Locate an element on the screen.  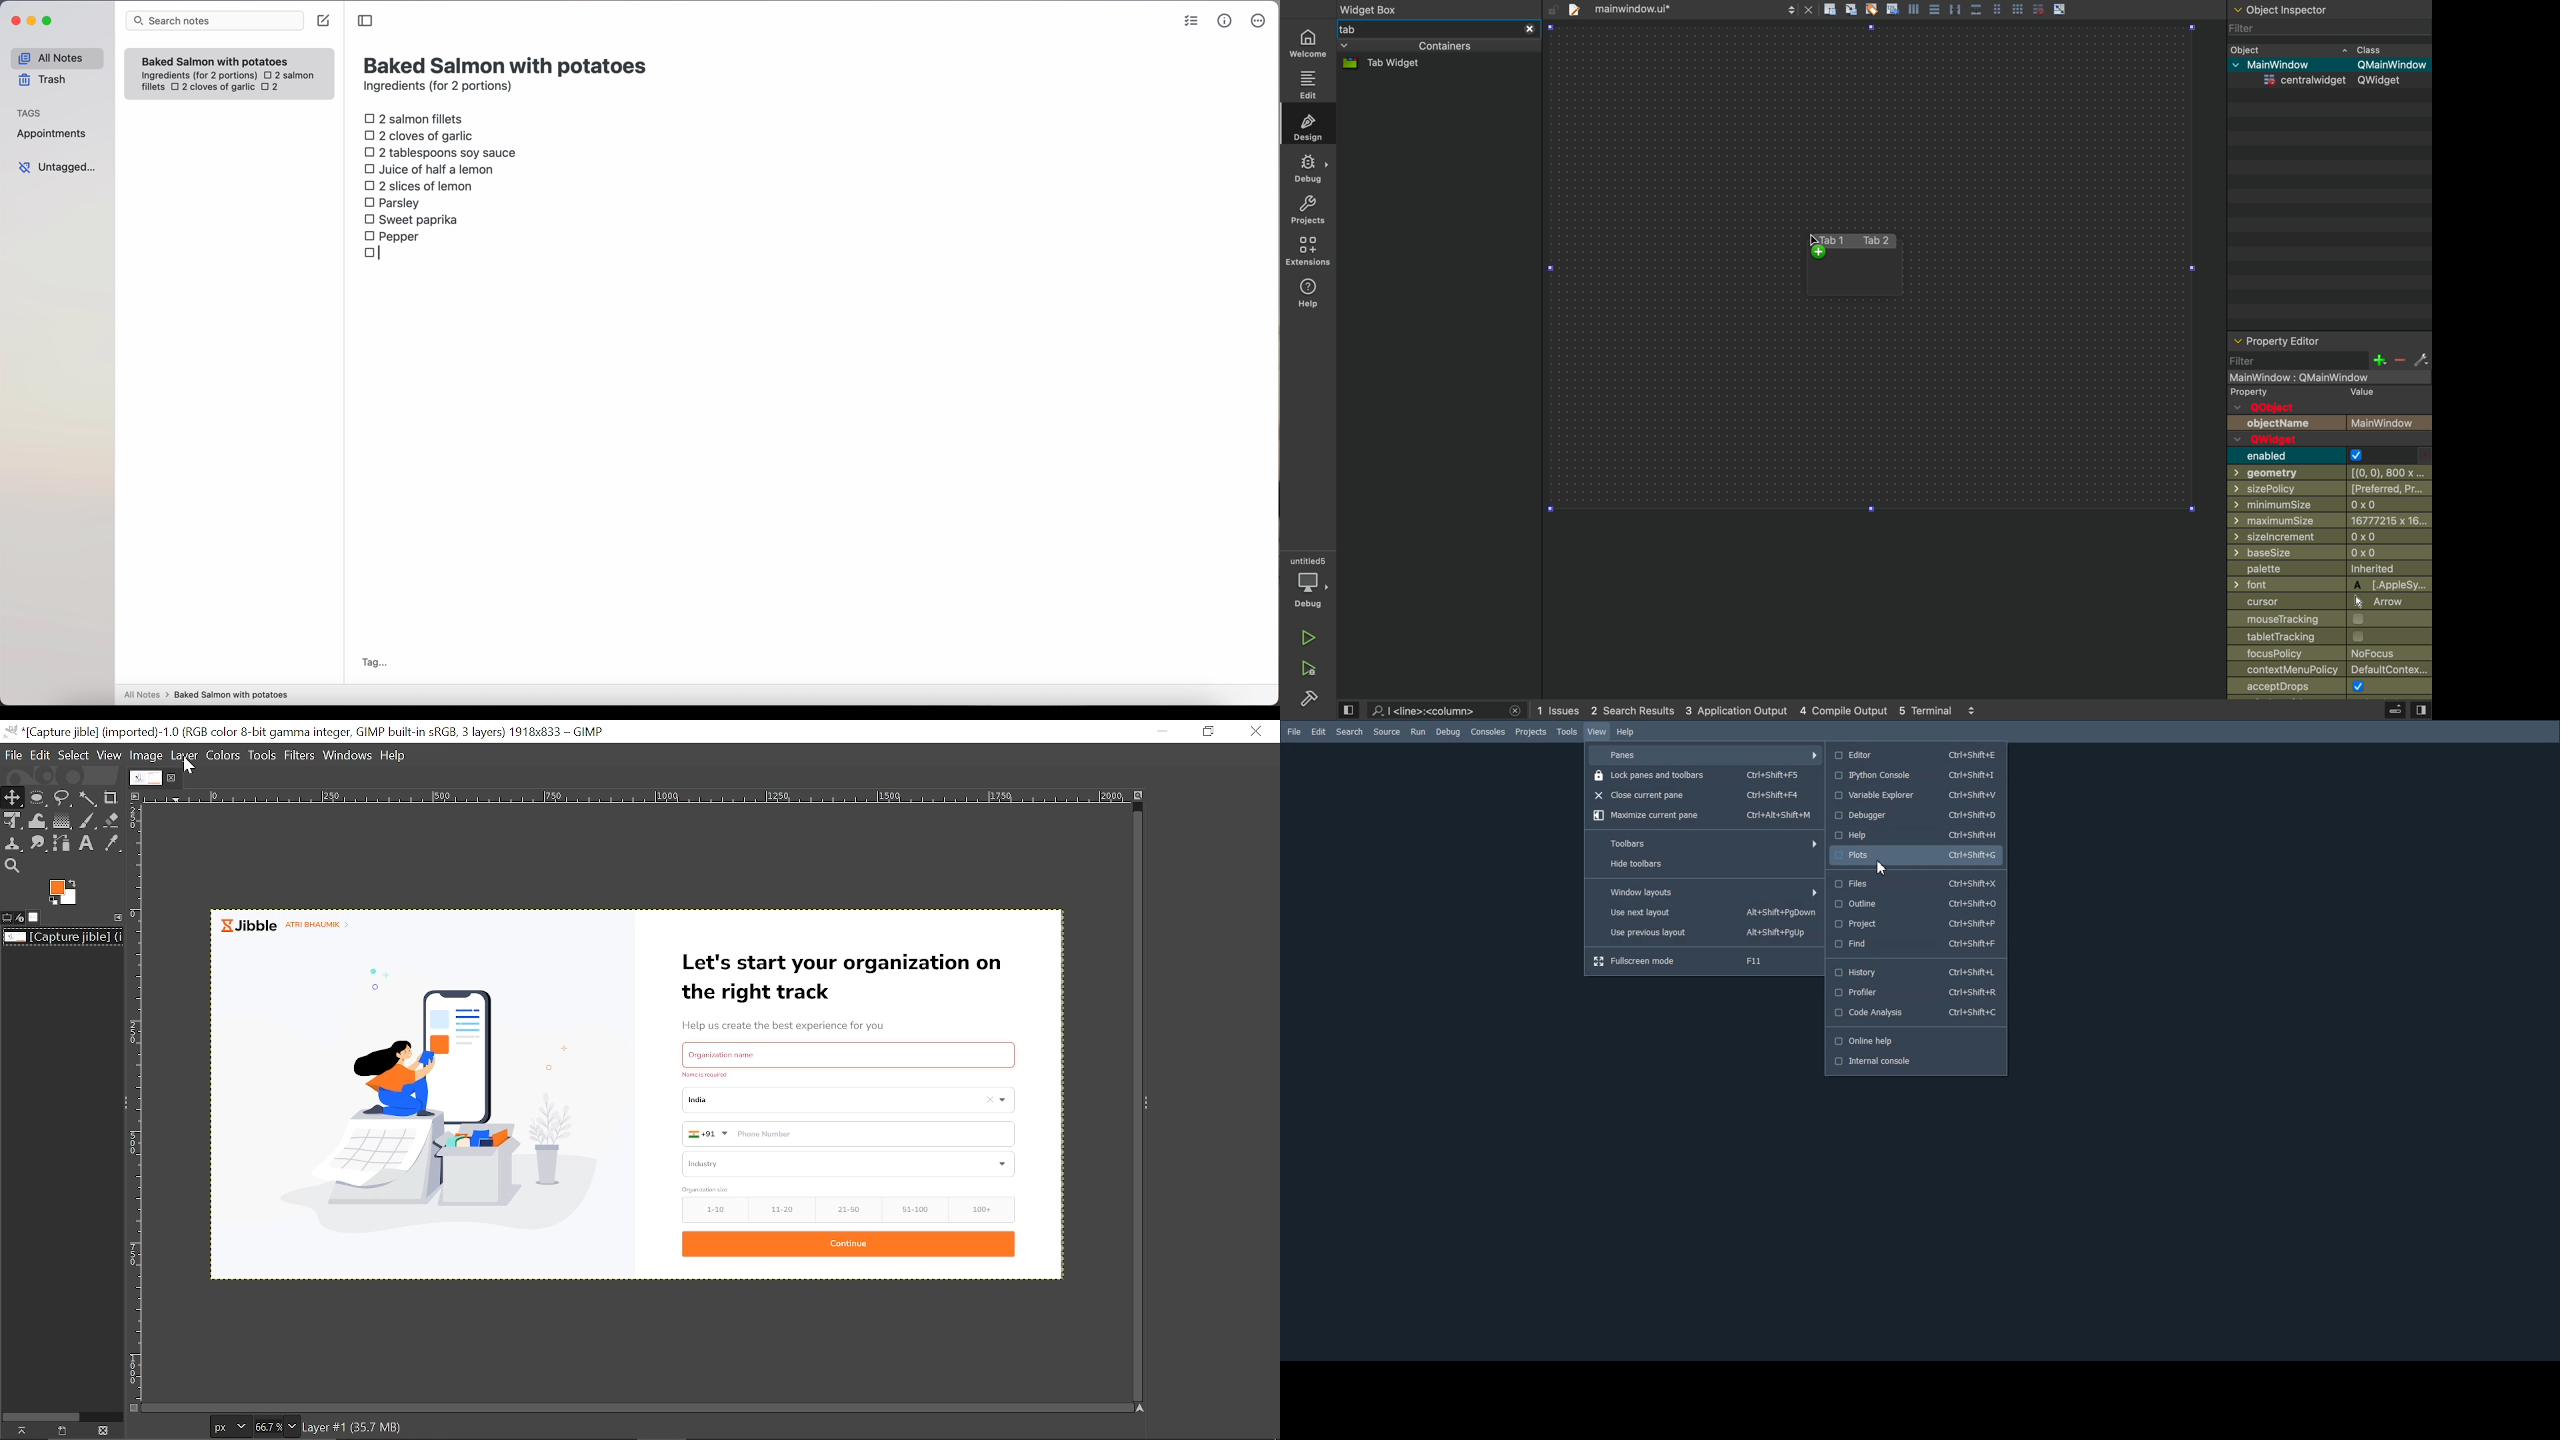
Use previous layout is located at coordinates (1705, 933).